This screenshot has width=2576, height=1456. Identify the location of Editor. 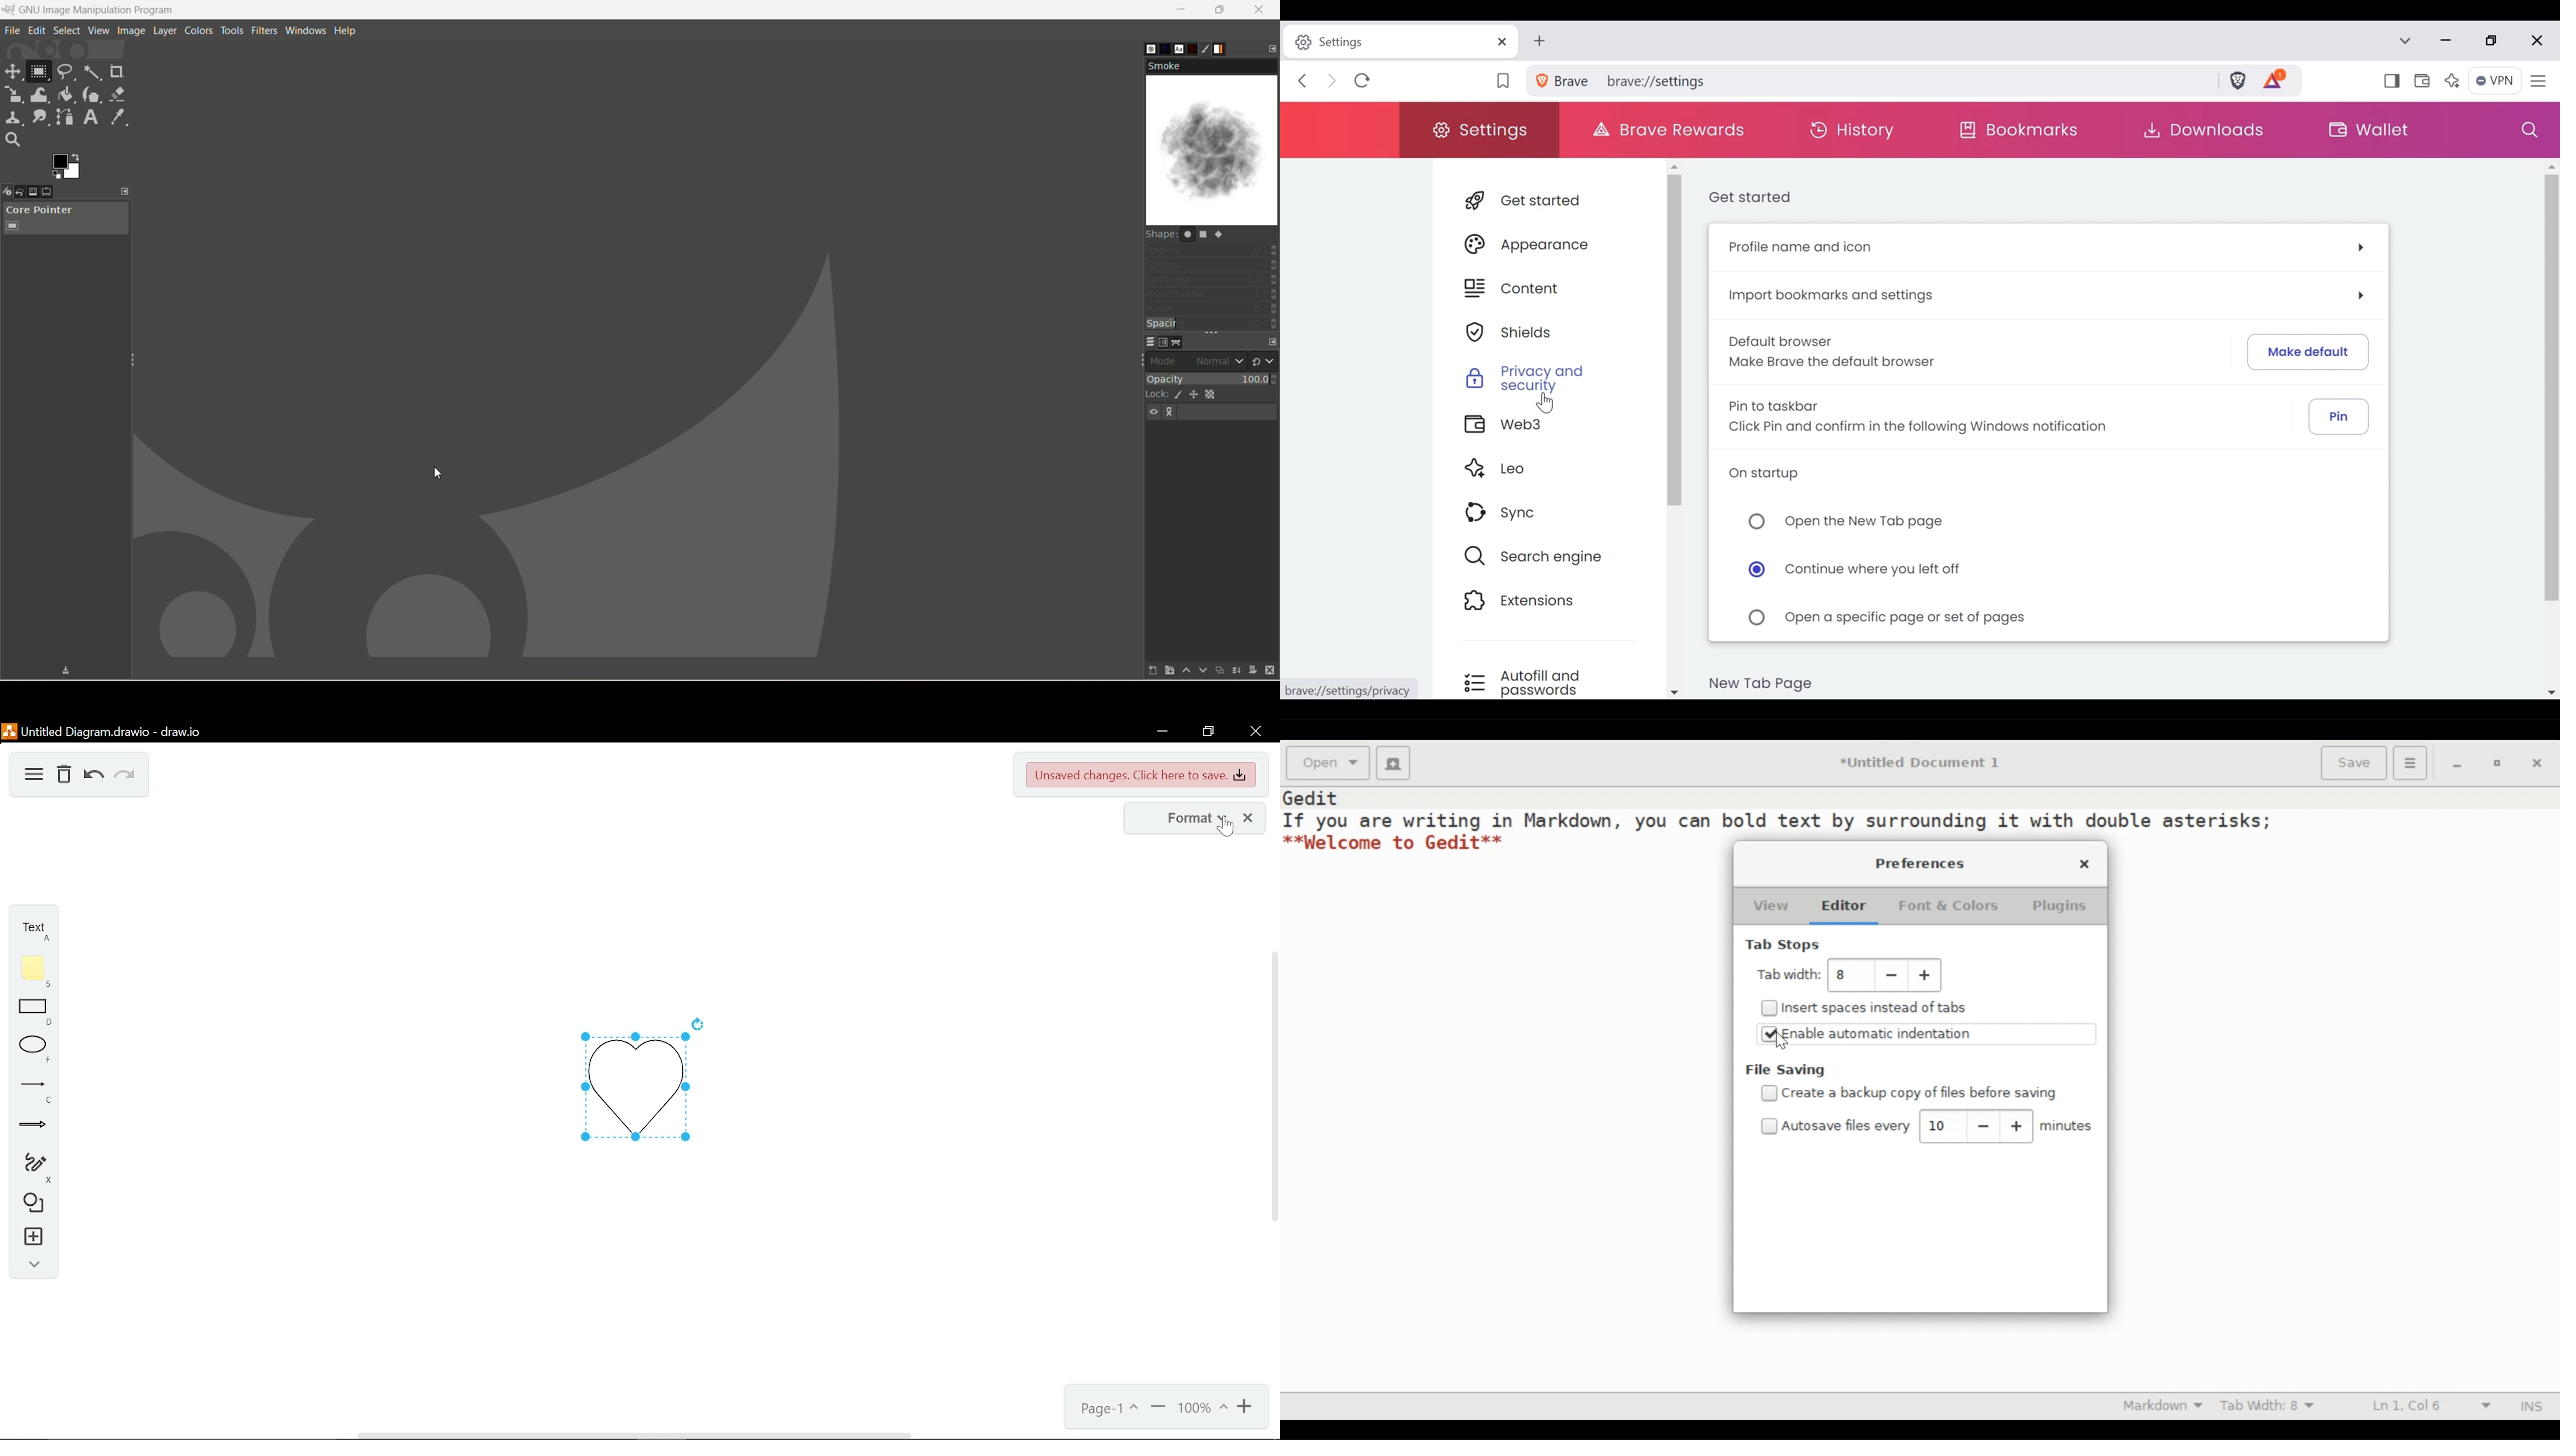
(1841, 905).